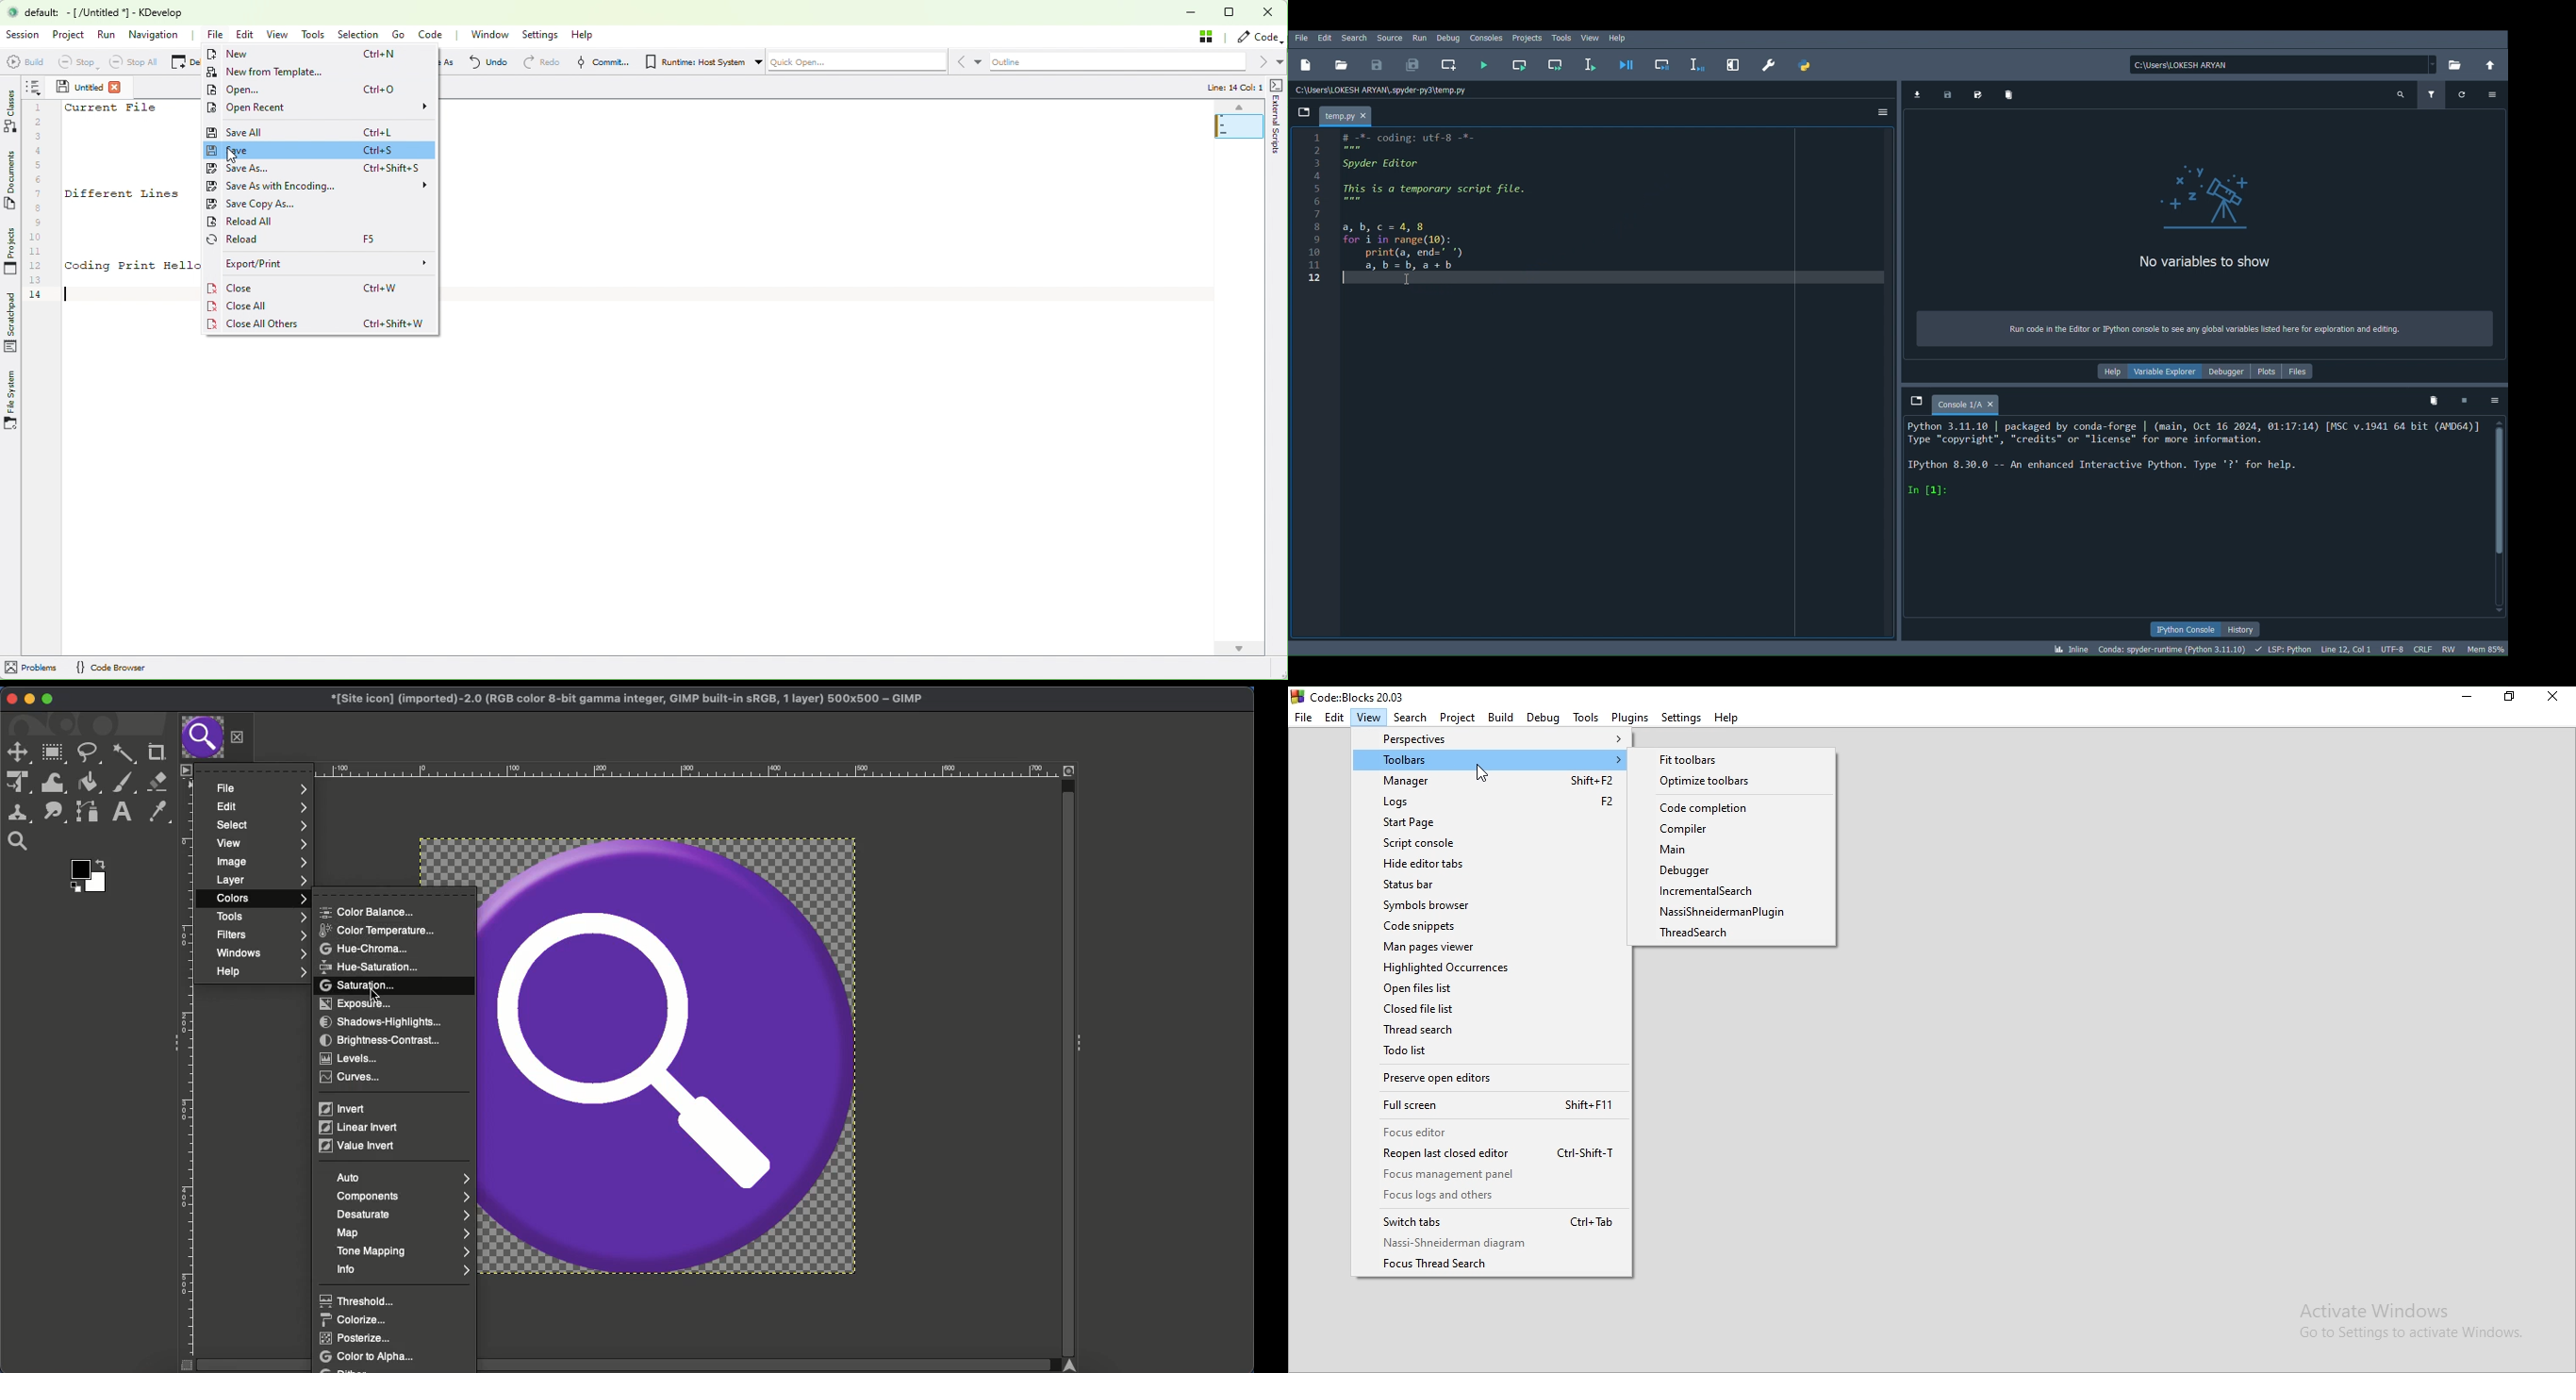  I want to click on Debugger, so click(2227, 370).